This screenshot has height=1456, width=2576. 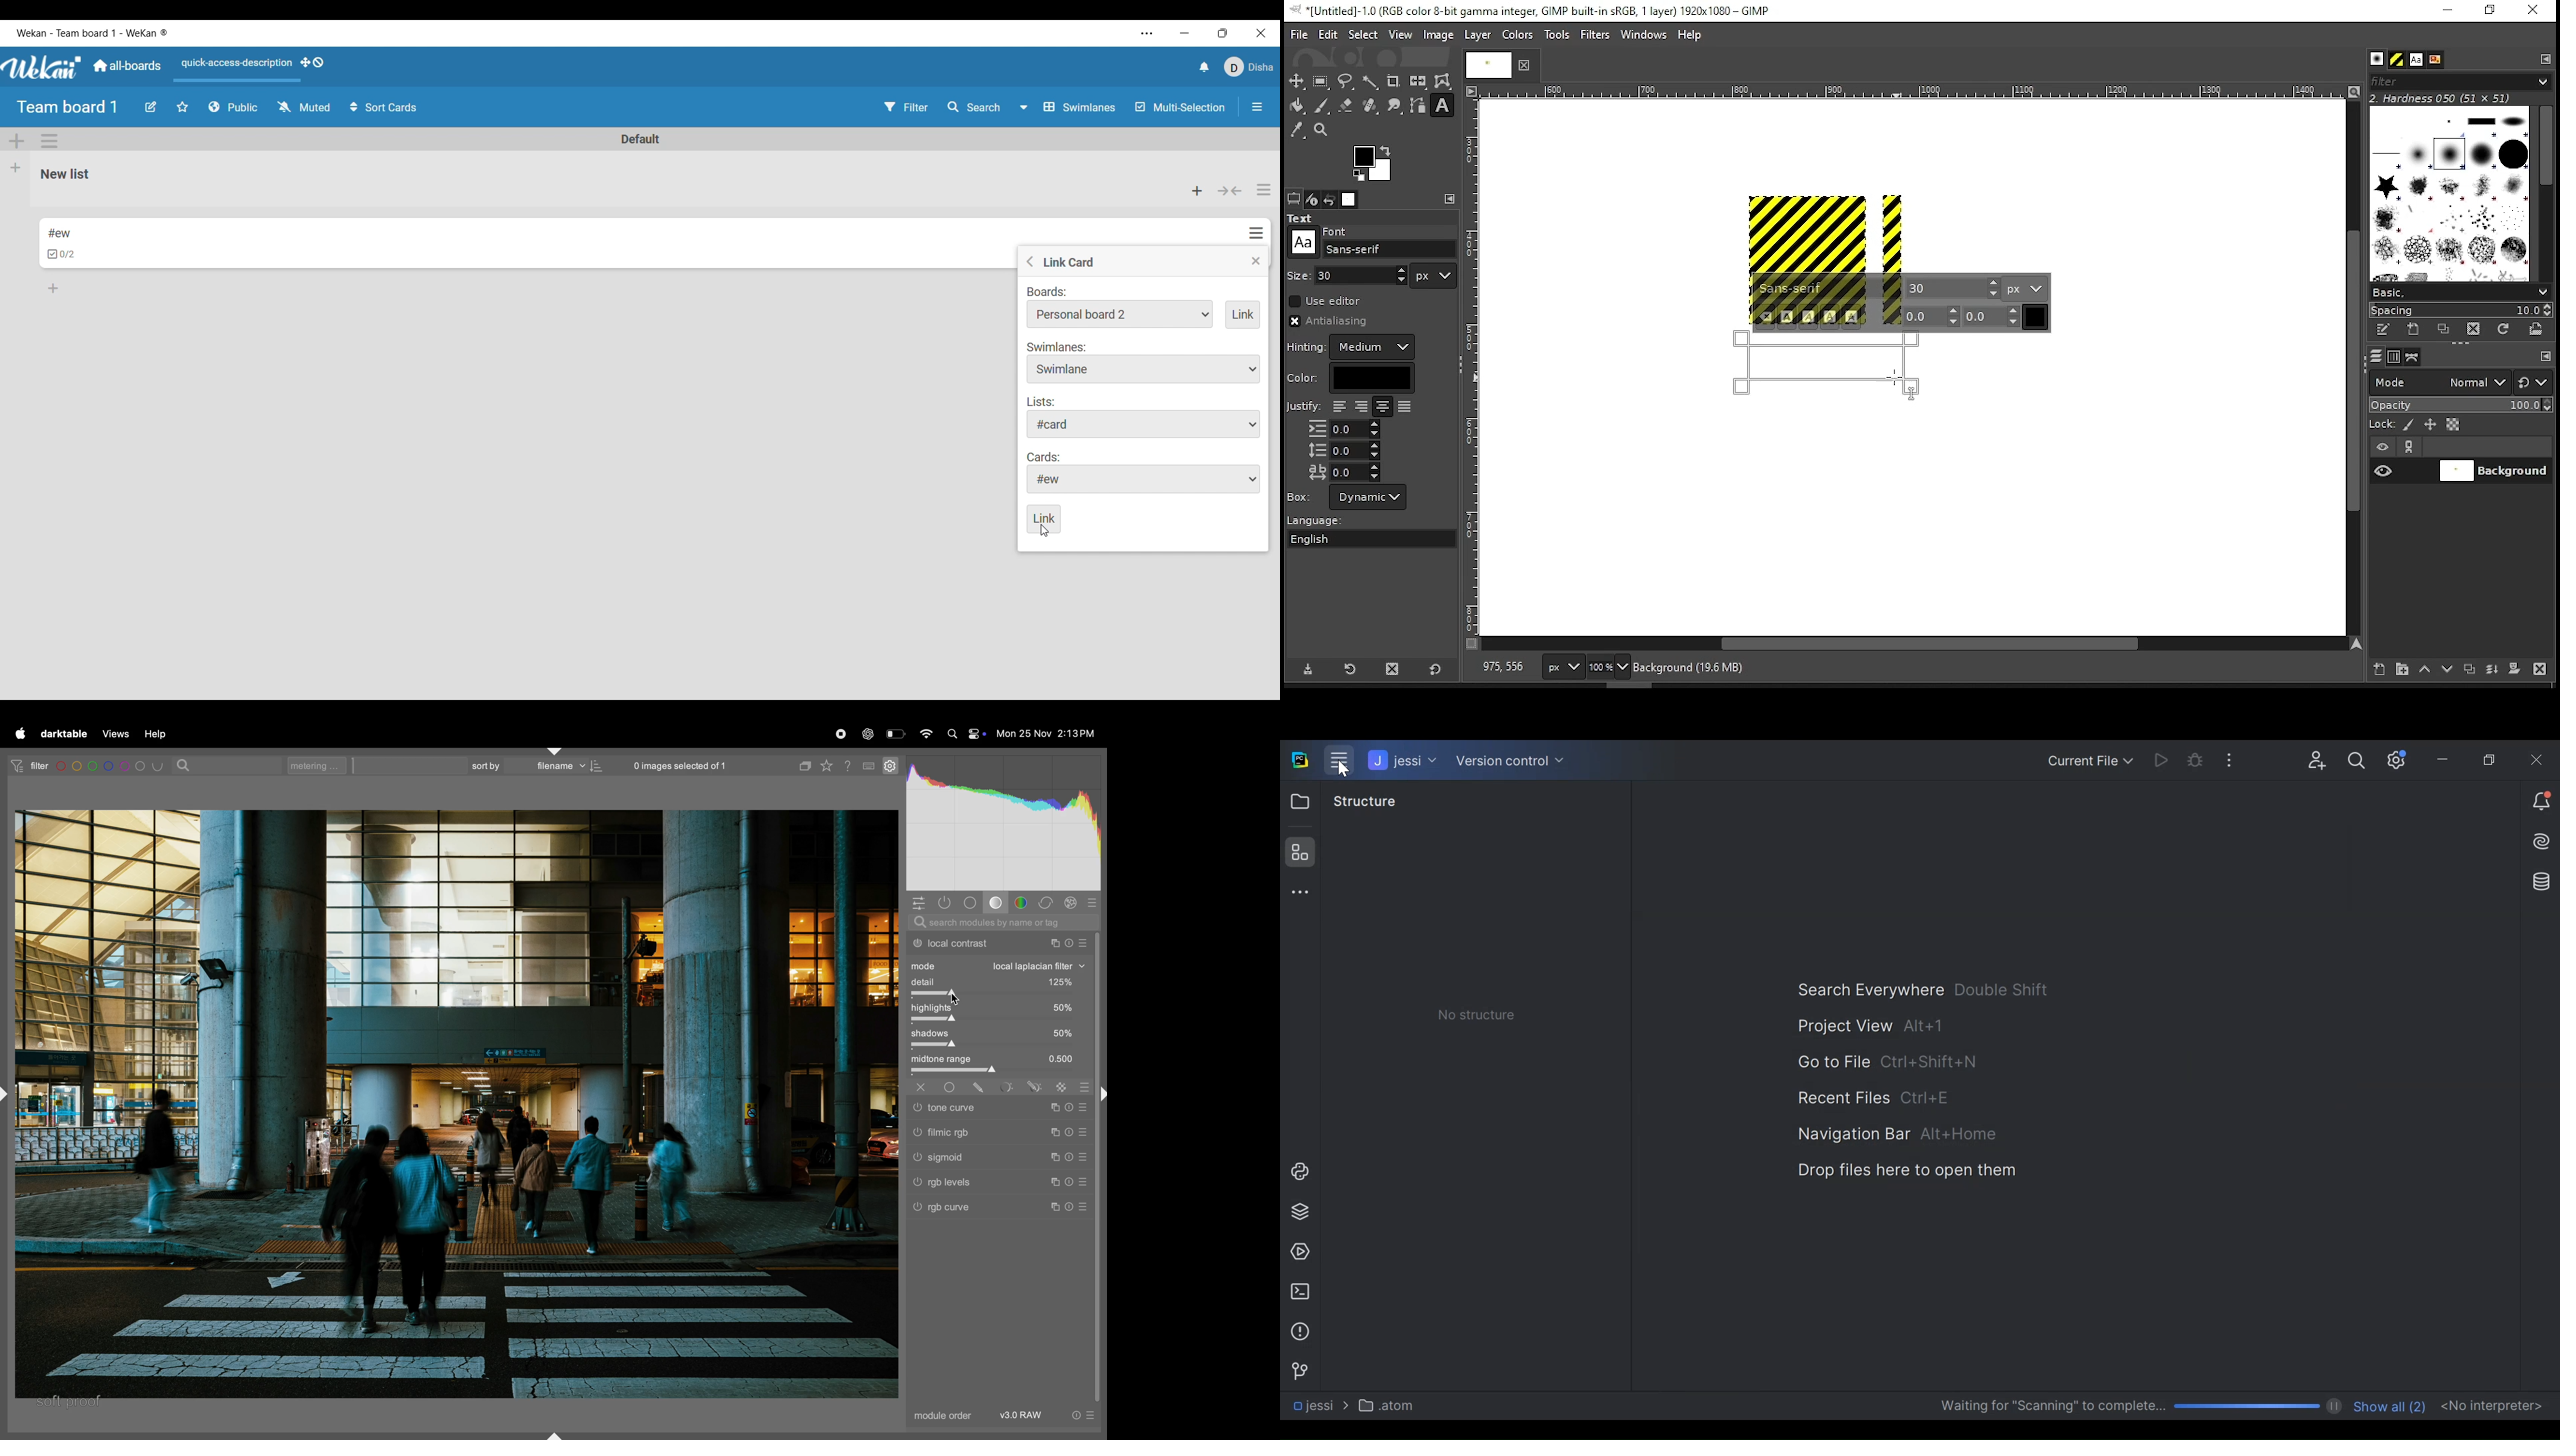 What do you see at coordinates (1119, 314) in the screenshot?
I see `Board options to link to` at bounding box center [1119, 314].